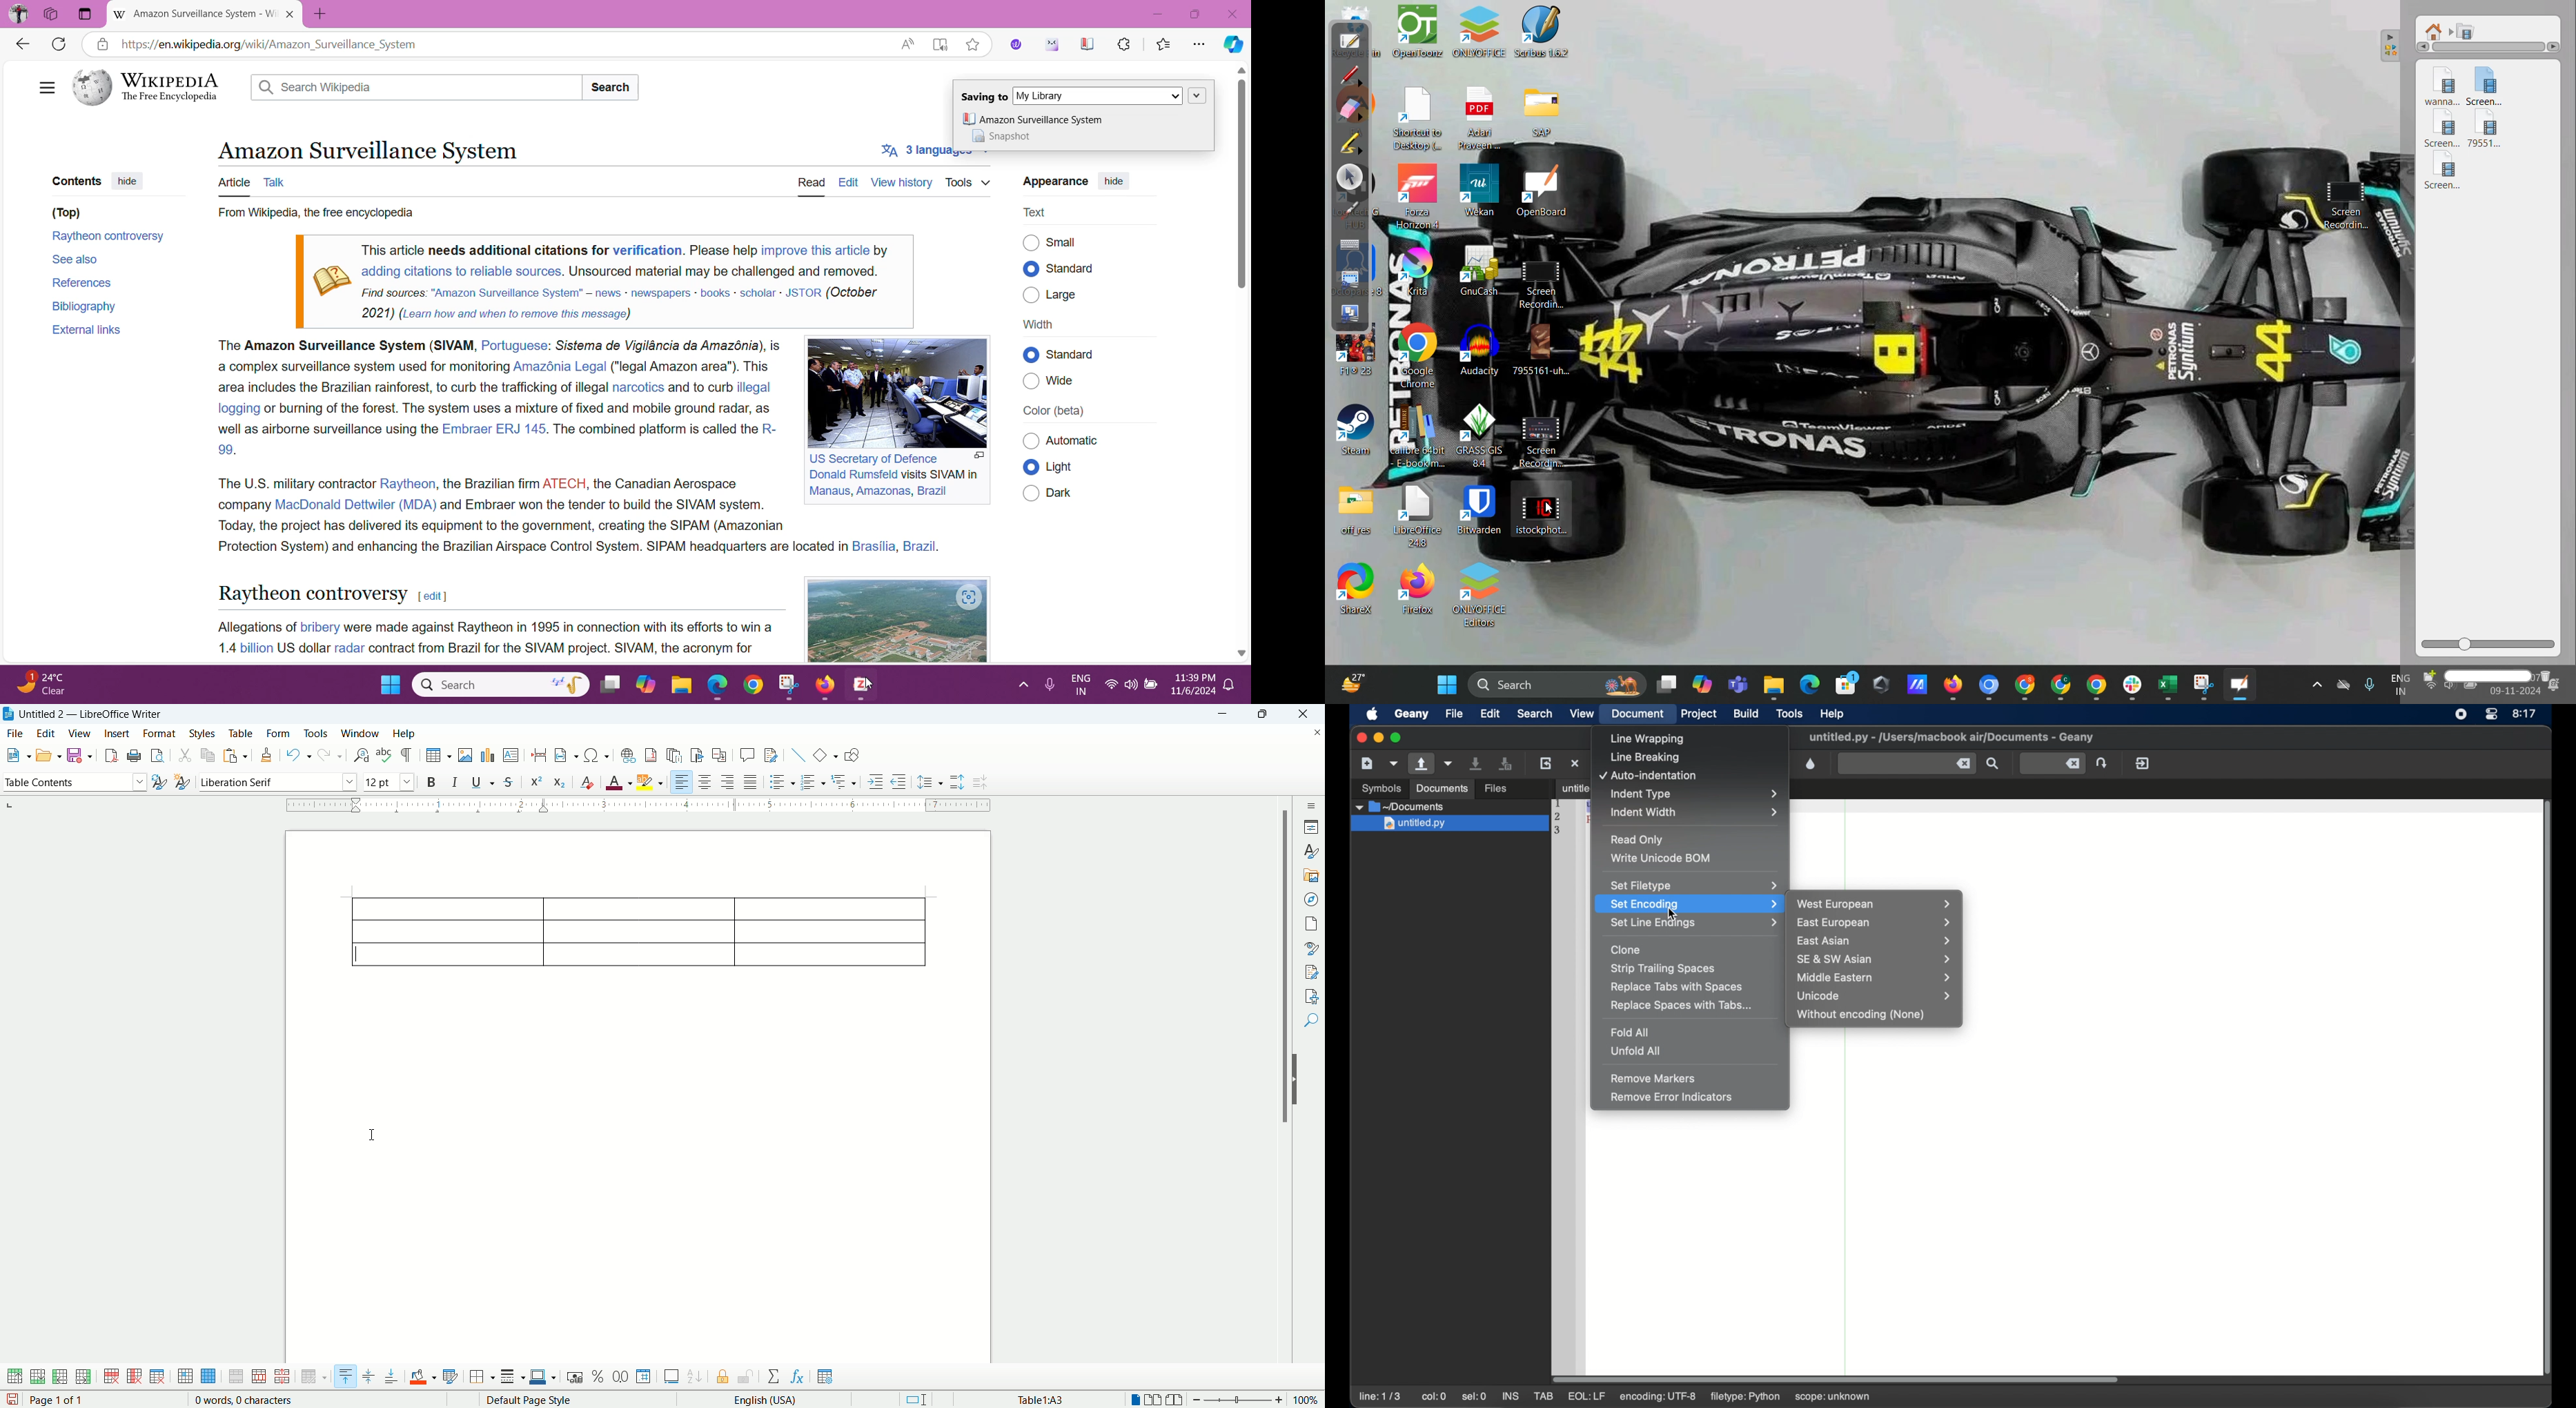  I want to click on tab actions menu, so click(85, 14).